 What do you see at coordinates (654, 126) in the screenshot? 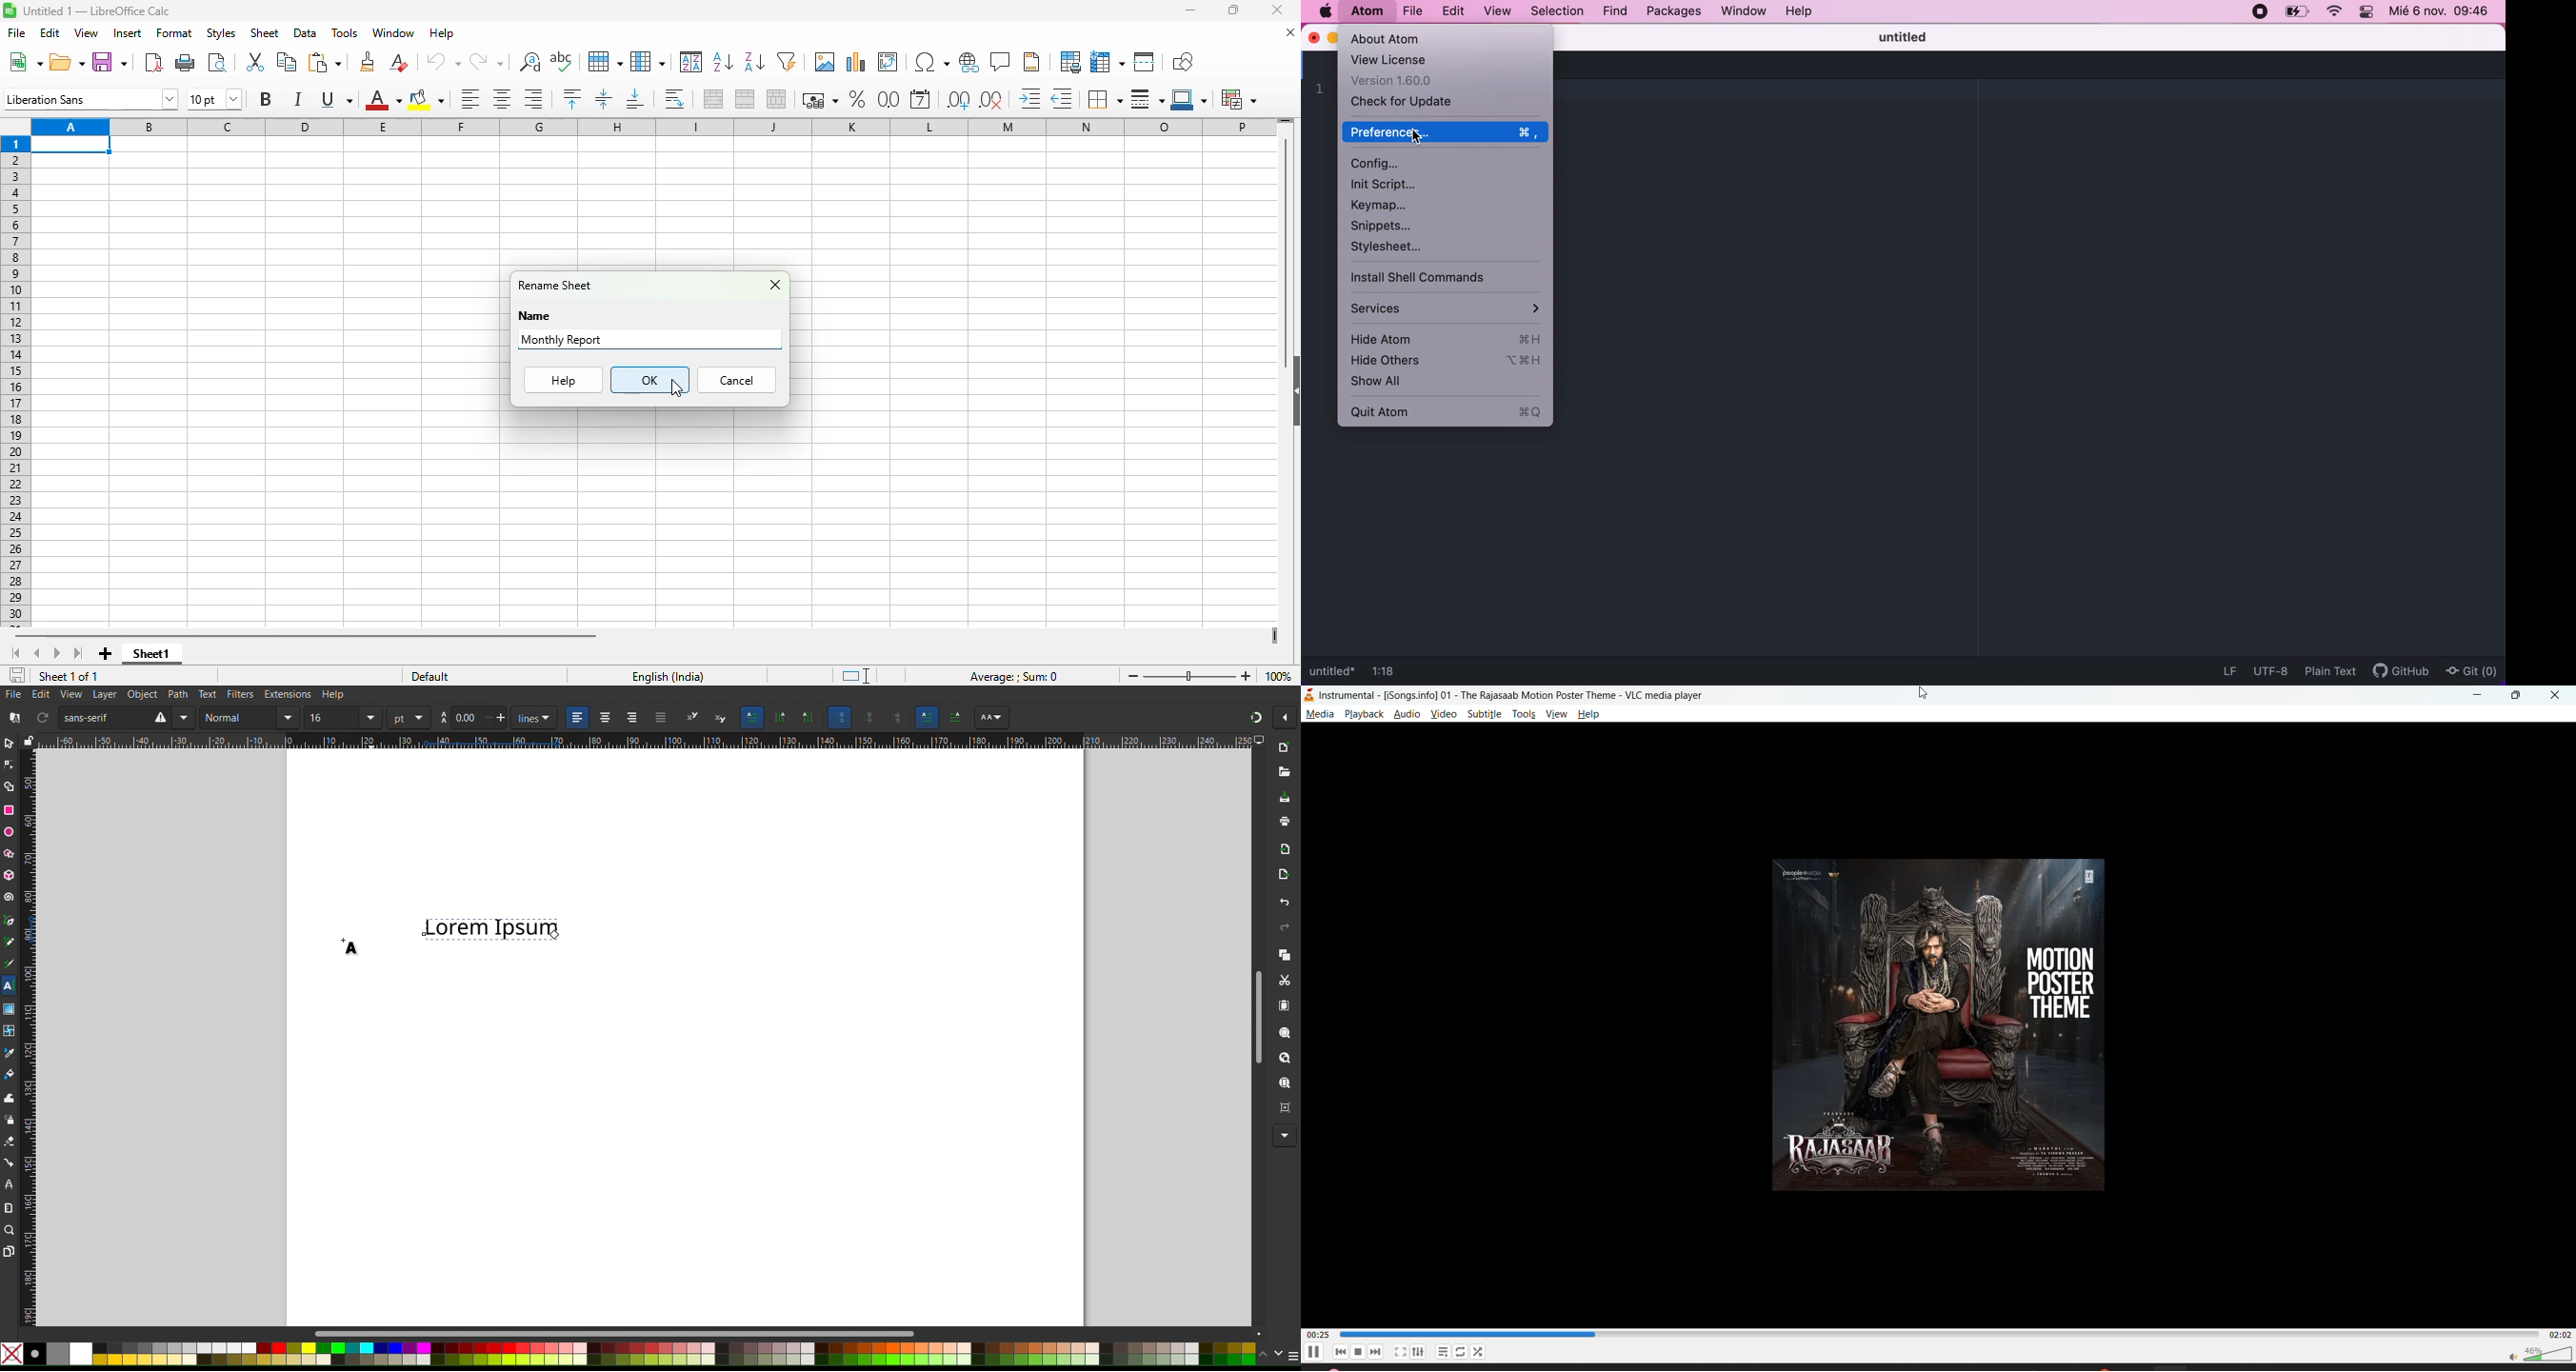
I see `columns` at bounding box center [654, 126].